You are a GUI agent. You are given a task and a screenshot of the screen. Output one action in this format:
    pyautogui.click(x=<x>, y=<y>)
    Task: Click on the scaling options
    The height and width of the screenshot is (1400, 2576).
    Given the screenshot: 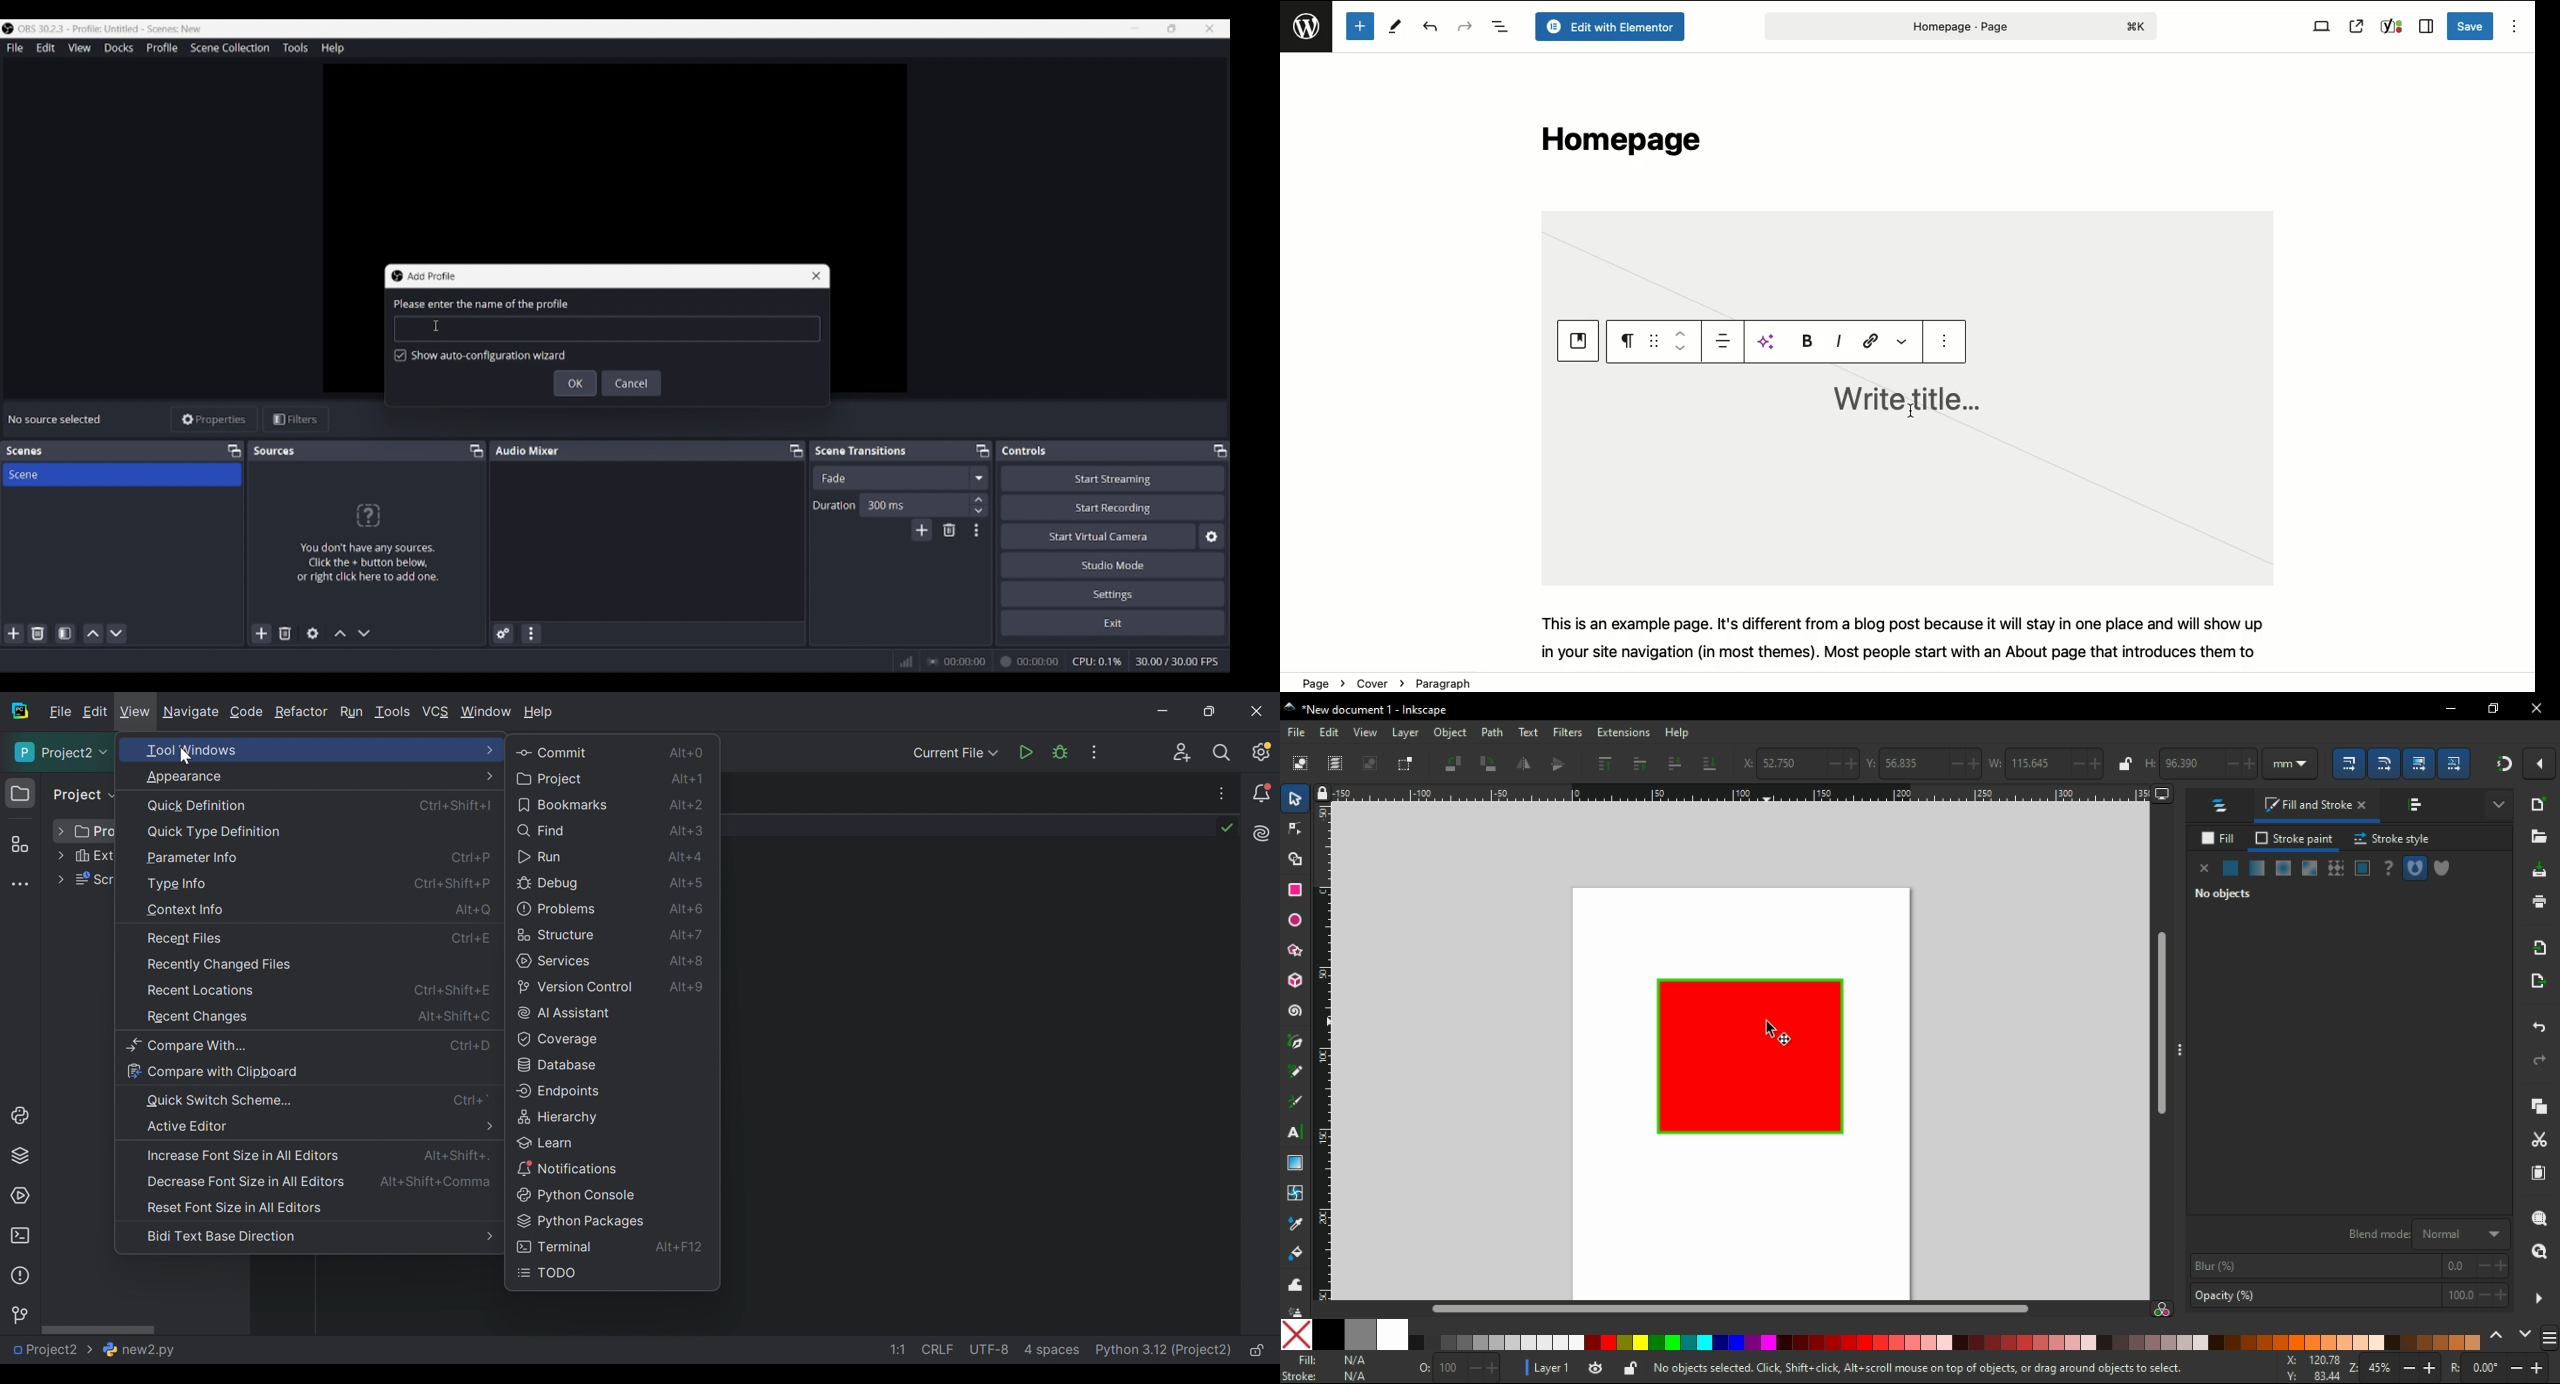 What is the action you would take?
    pyautogui.click(x=2418, y=763)
    